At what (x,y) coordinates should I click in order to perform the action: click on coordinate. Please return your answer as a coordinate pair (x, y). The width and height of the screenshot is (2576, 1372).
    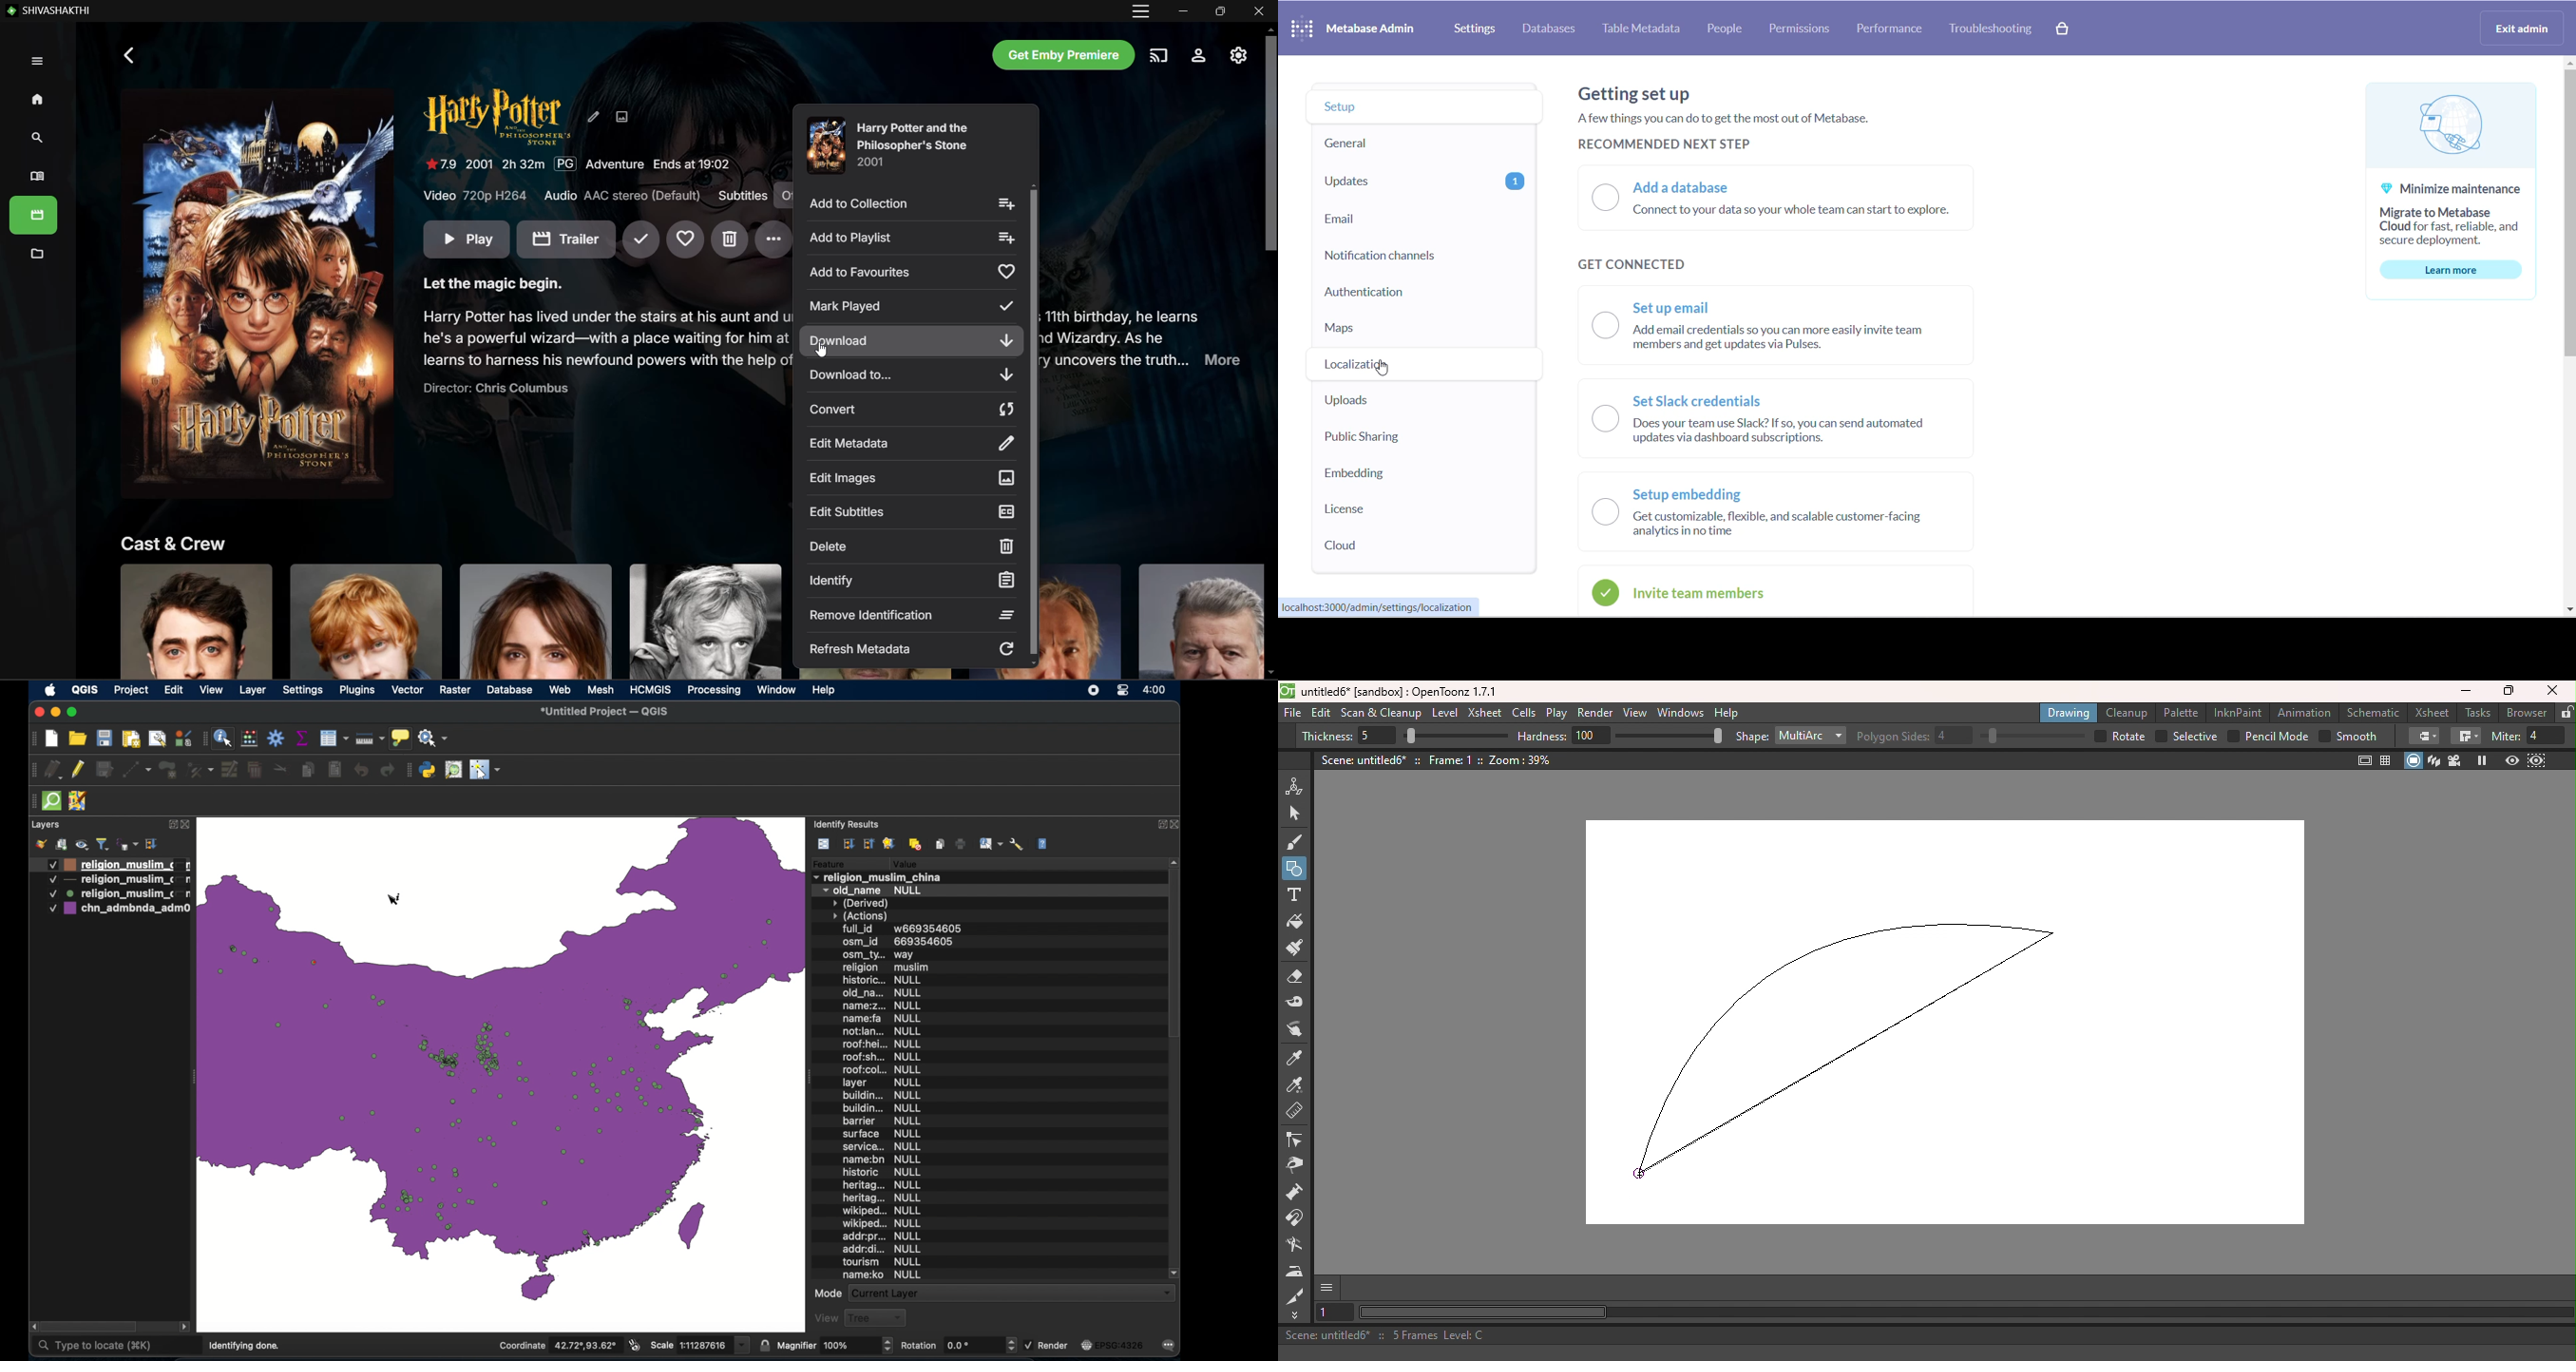
    Looking at the image, I should click on (556, 1346).